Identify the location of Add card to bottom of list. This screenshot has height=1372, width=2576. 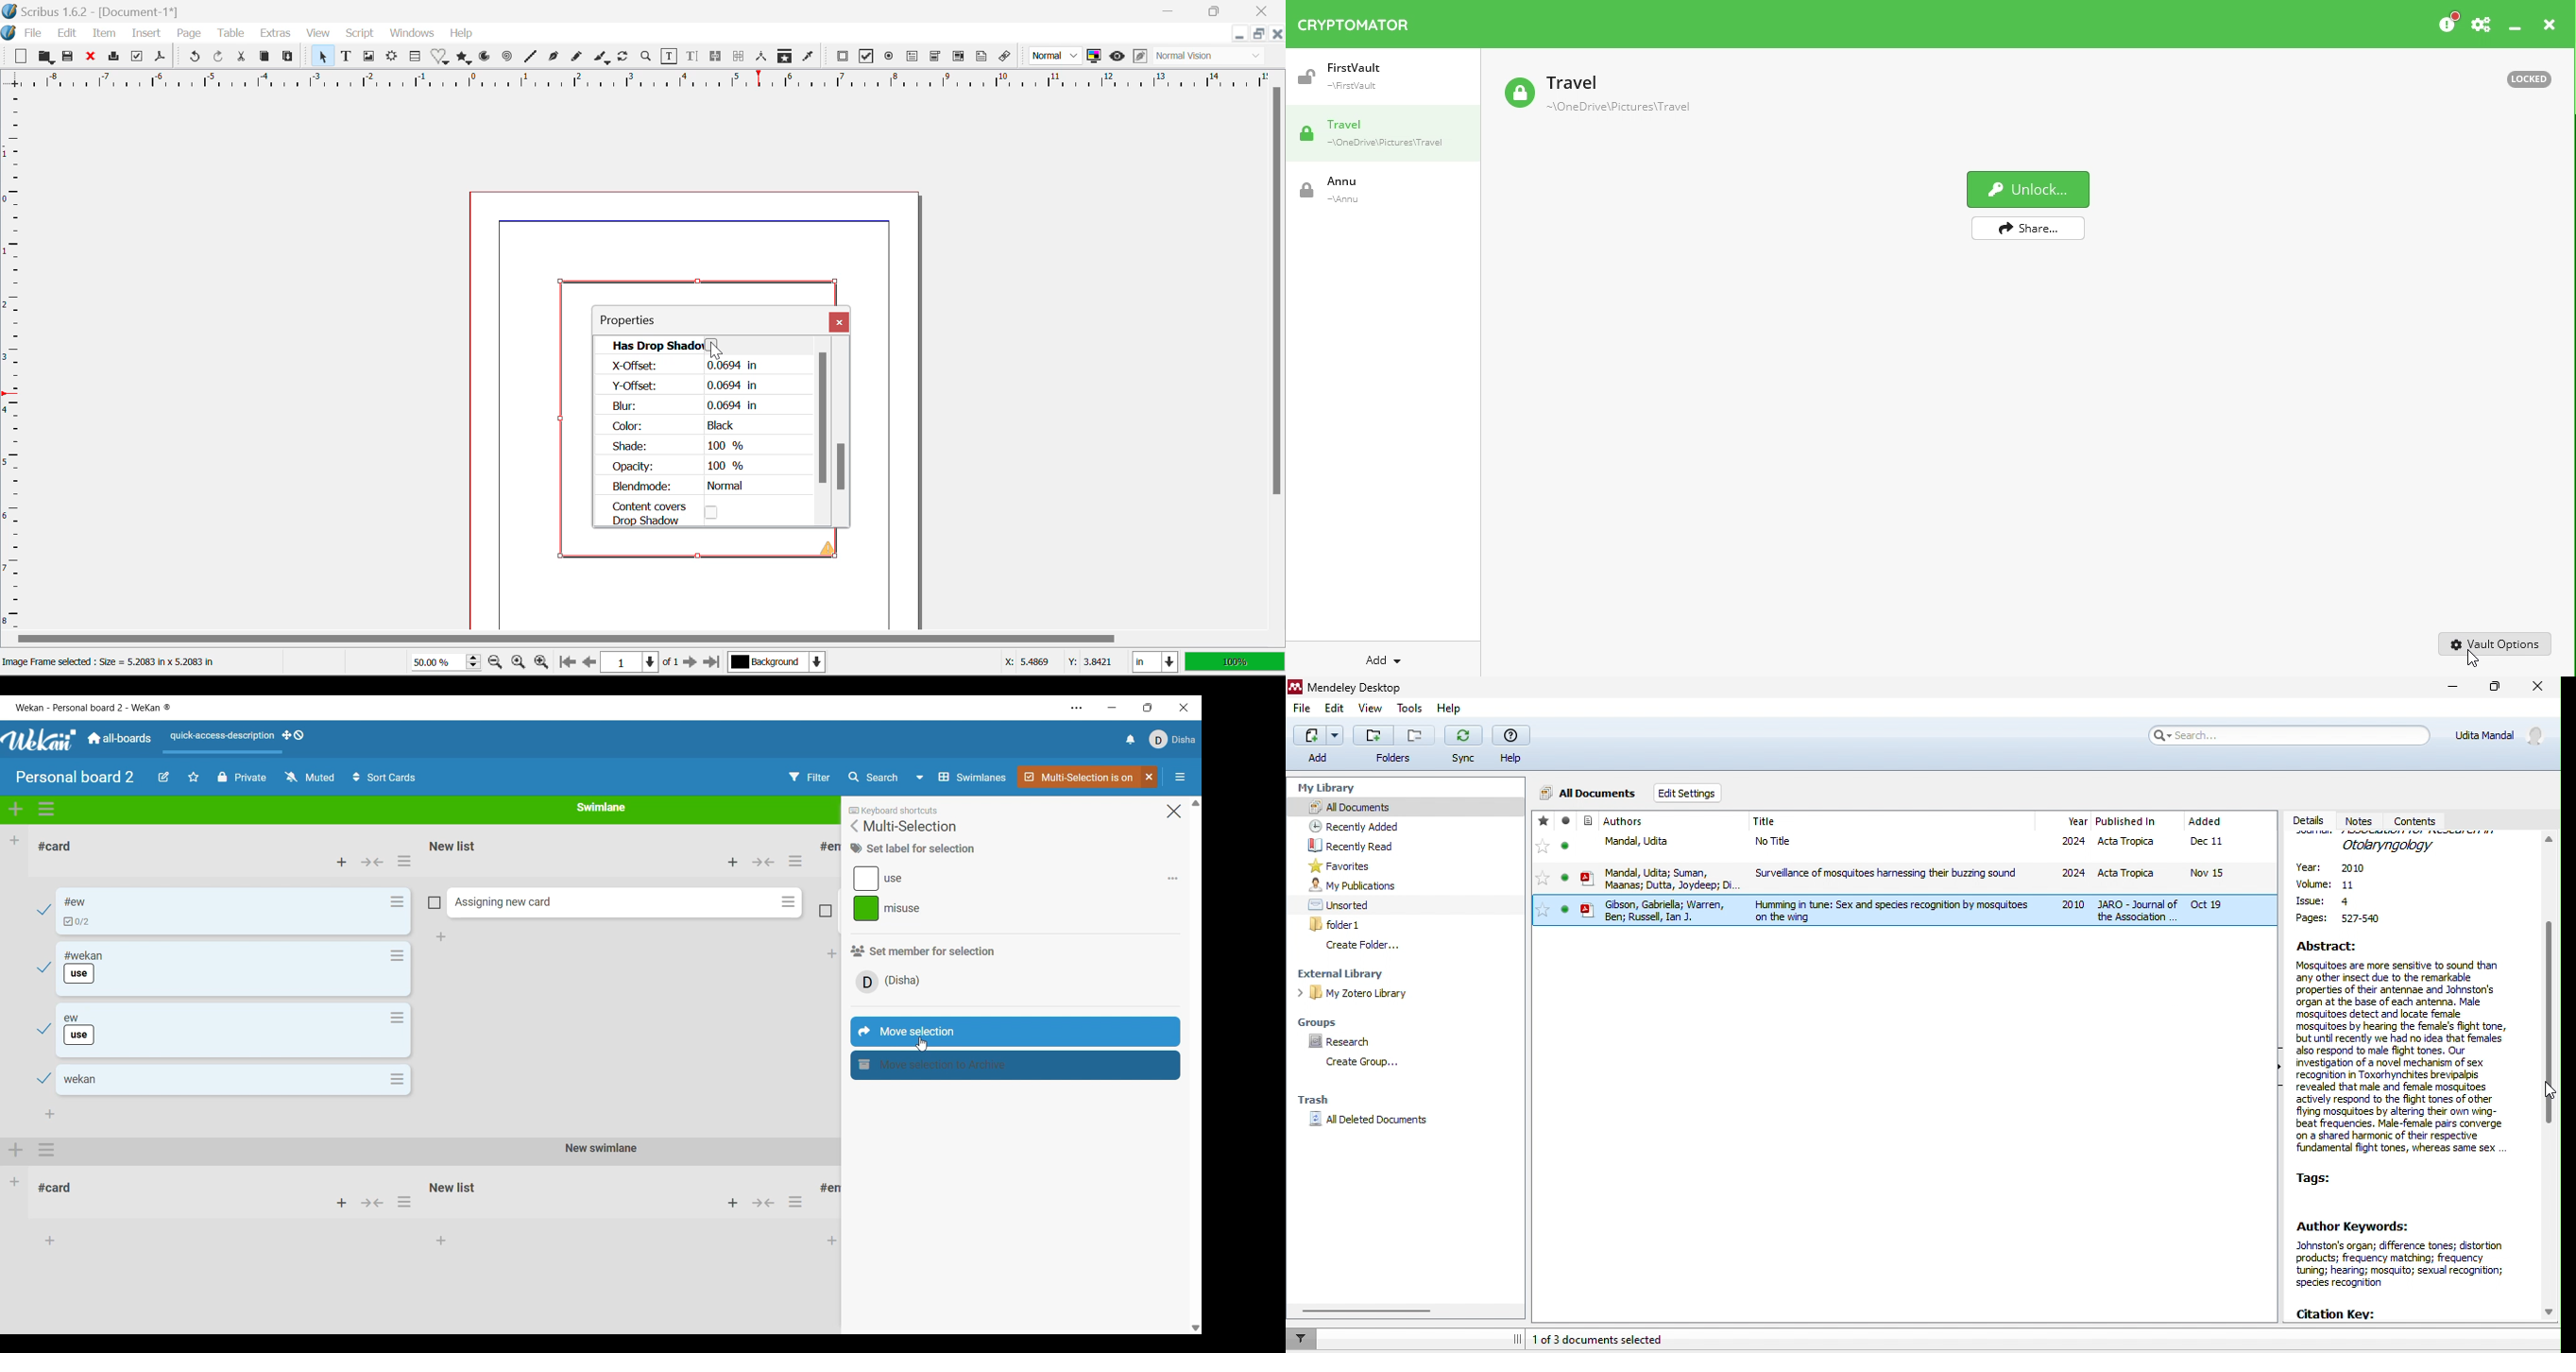
(49, 1114).